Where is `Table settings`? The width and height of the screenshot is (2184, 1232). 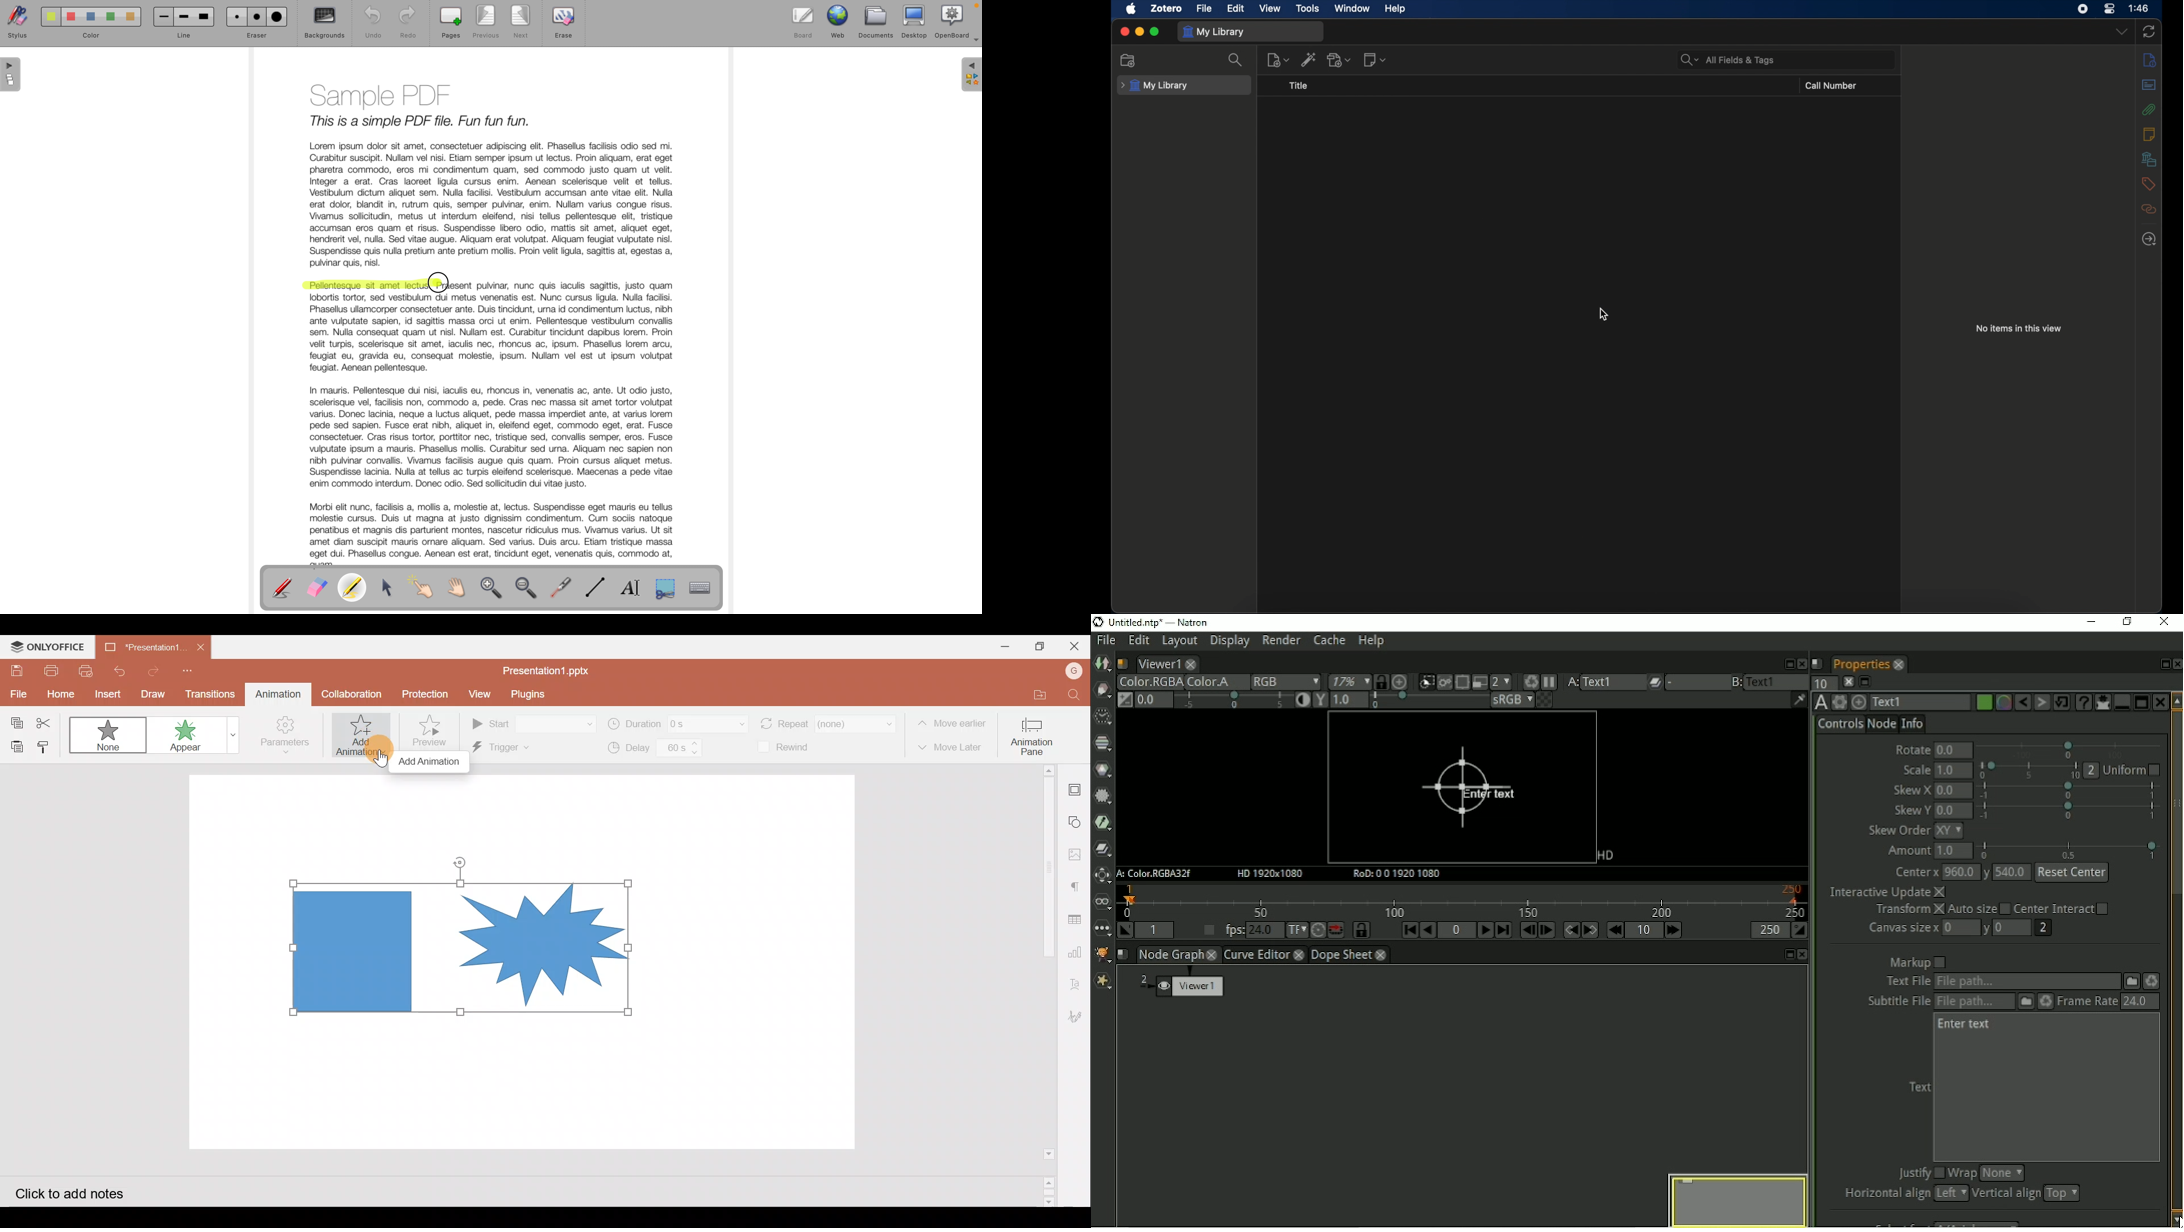 Table settings is located at coordinates (1078, 919).